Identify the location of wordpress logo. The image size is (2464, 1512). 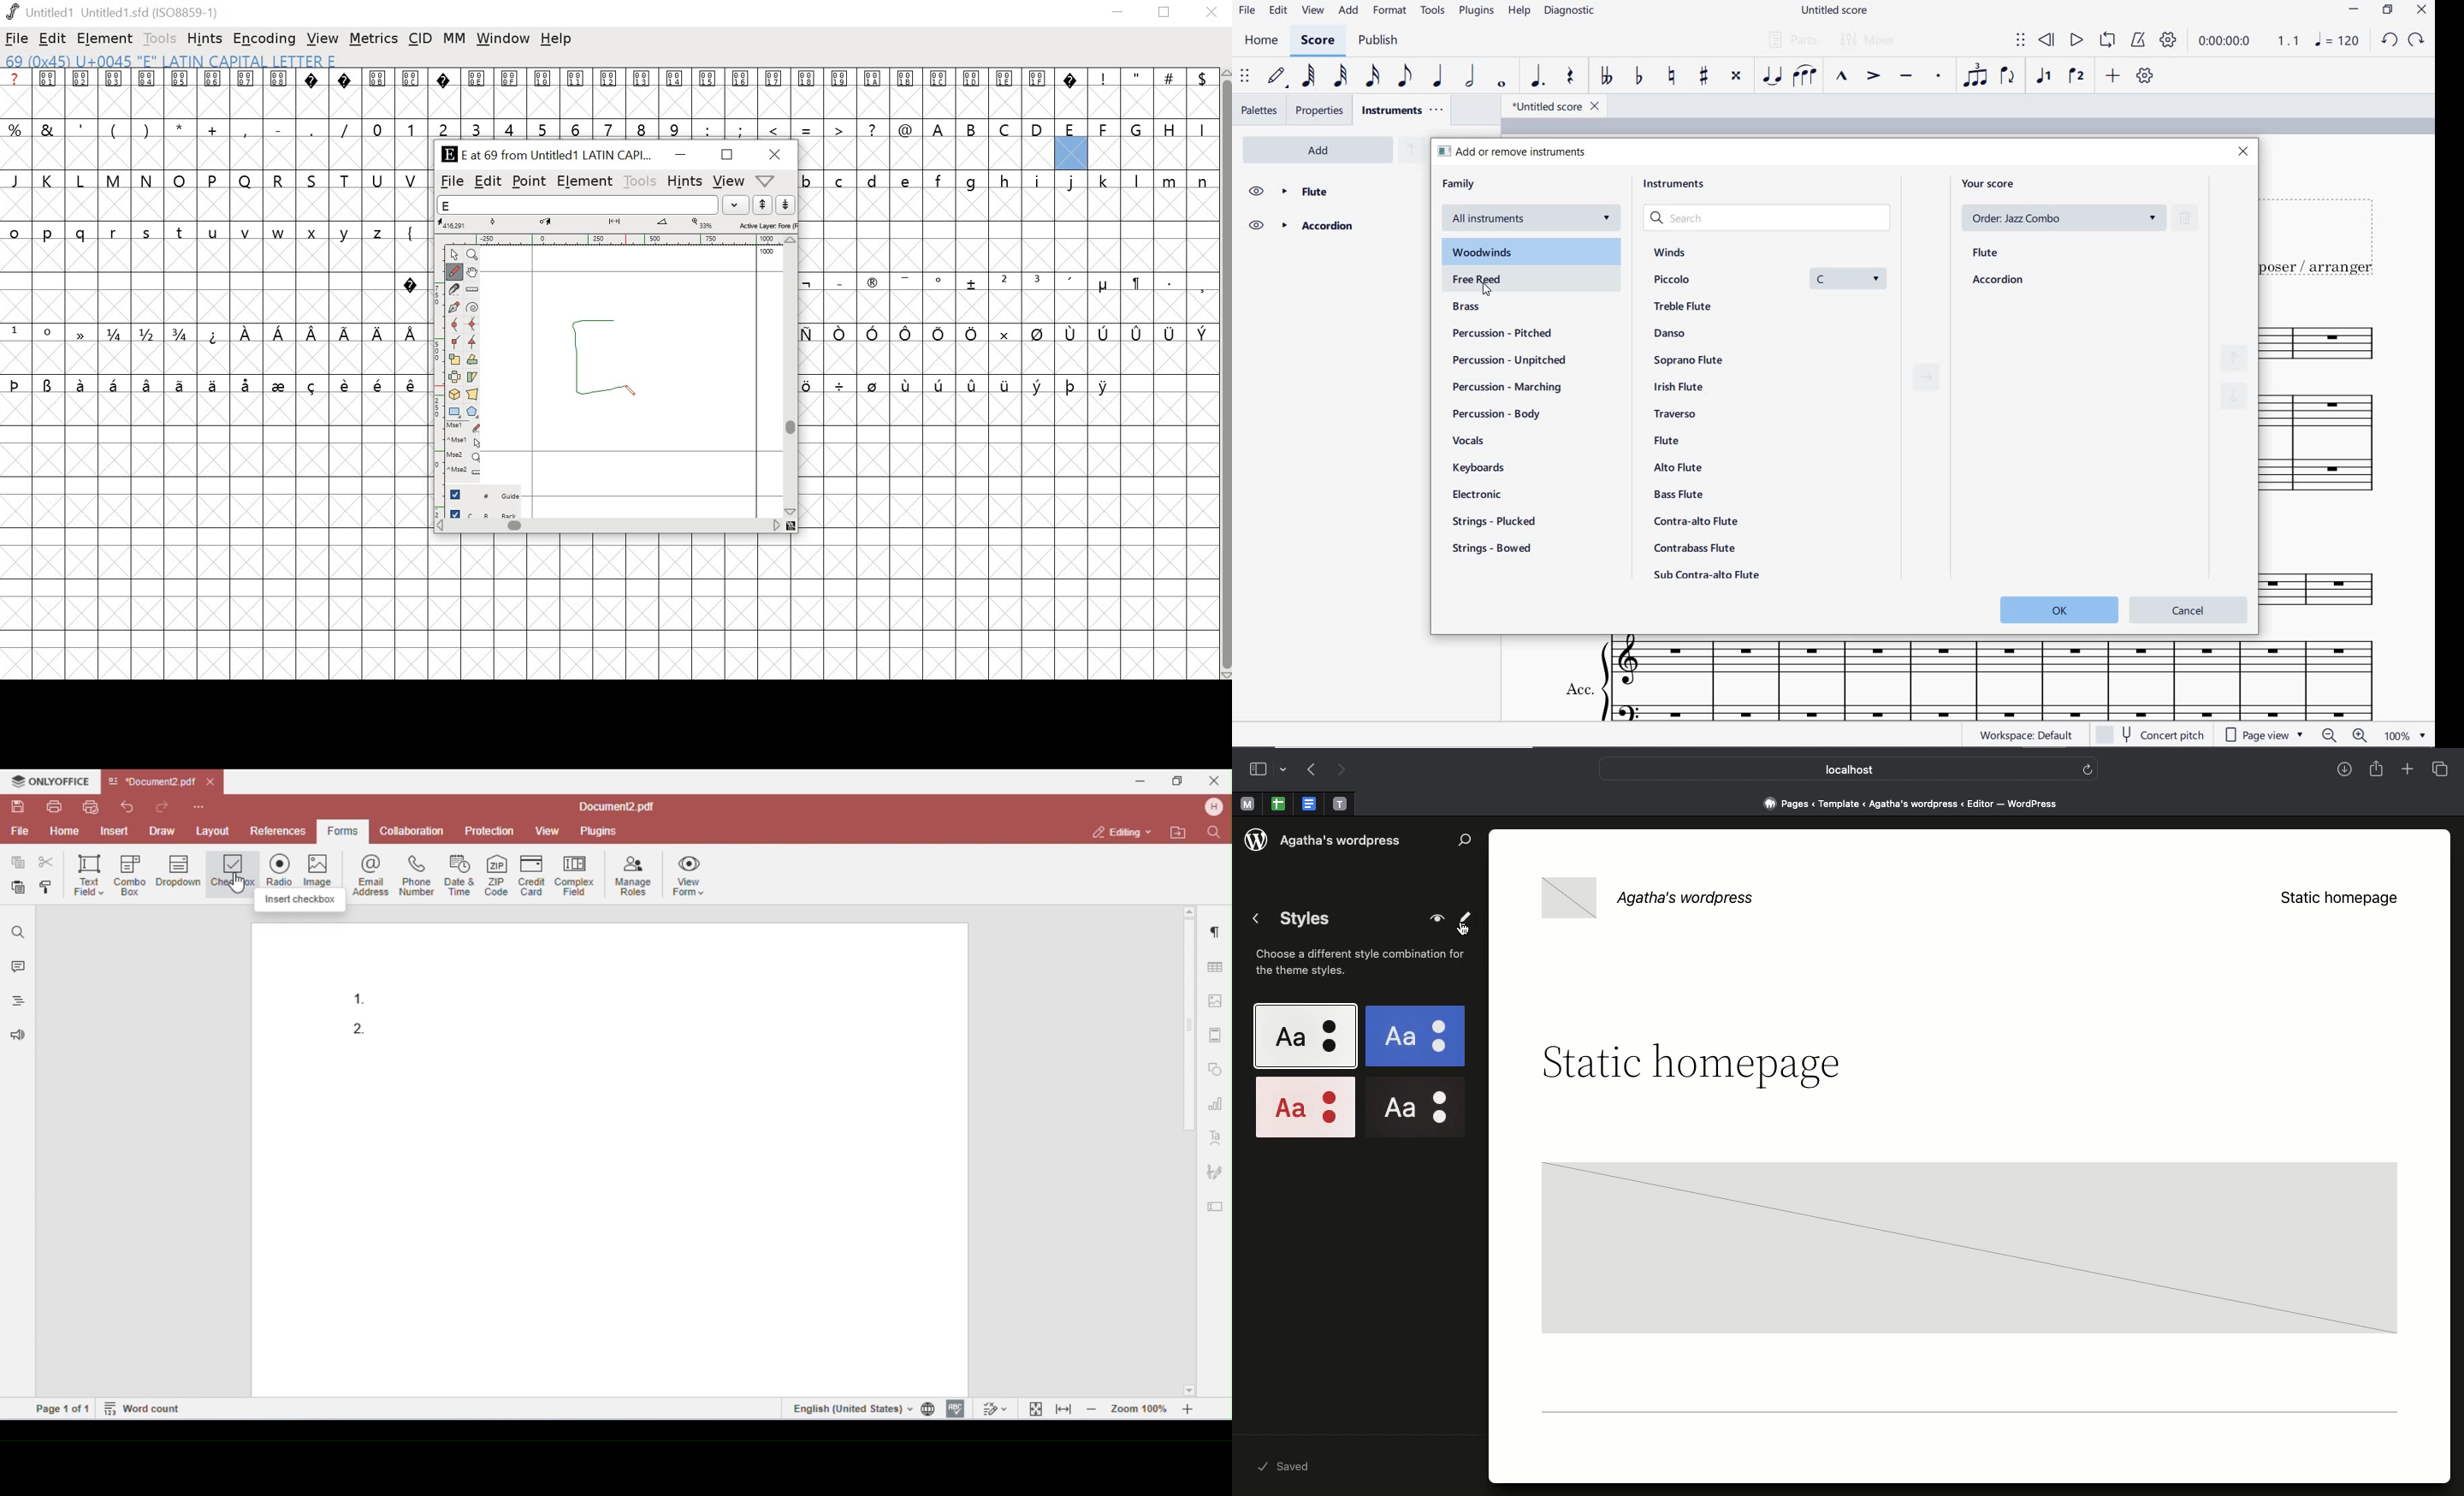
(1255, 841).